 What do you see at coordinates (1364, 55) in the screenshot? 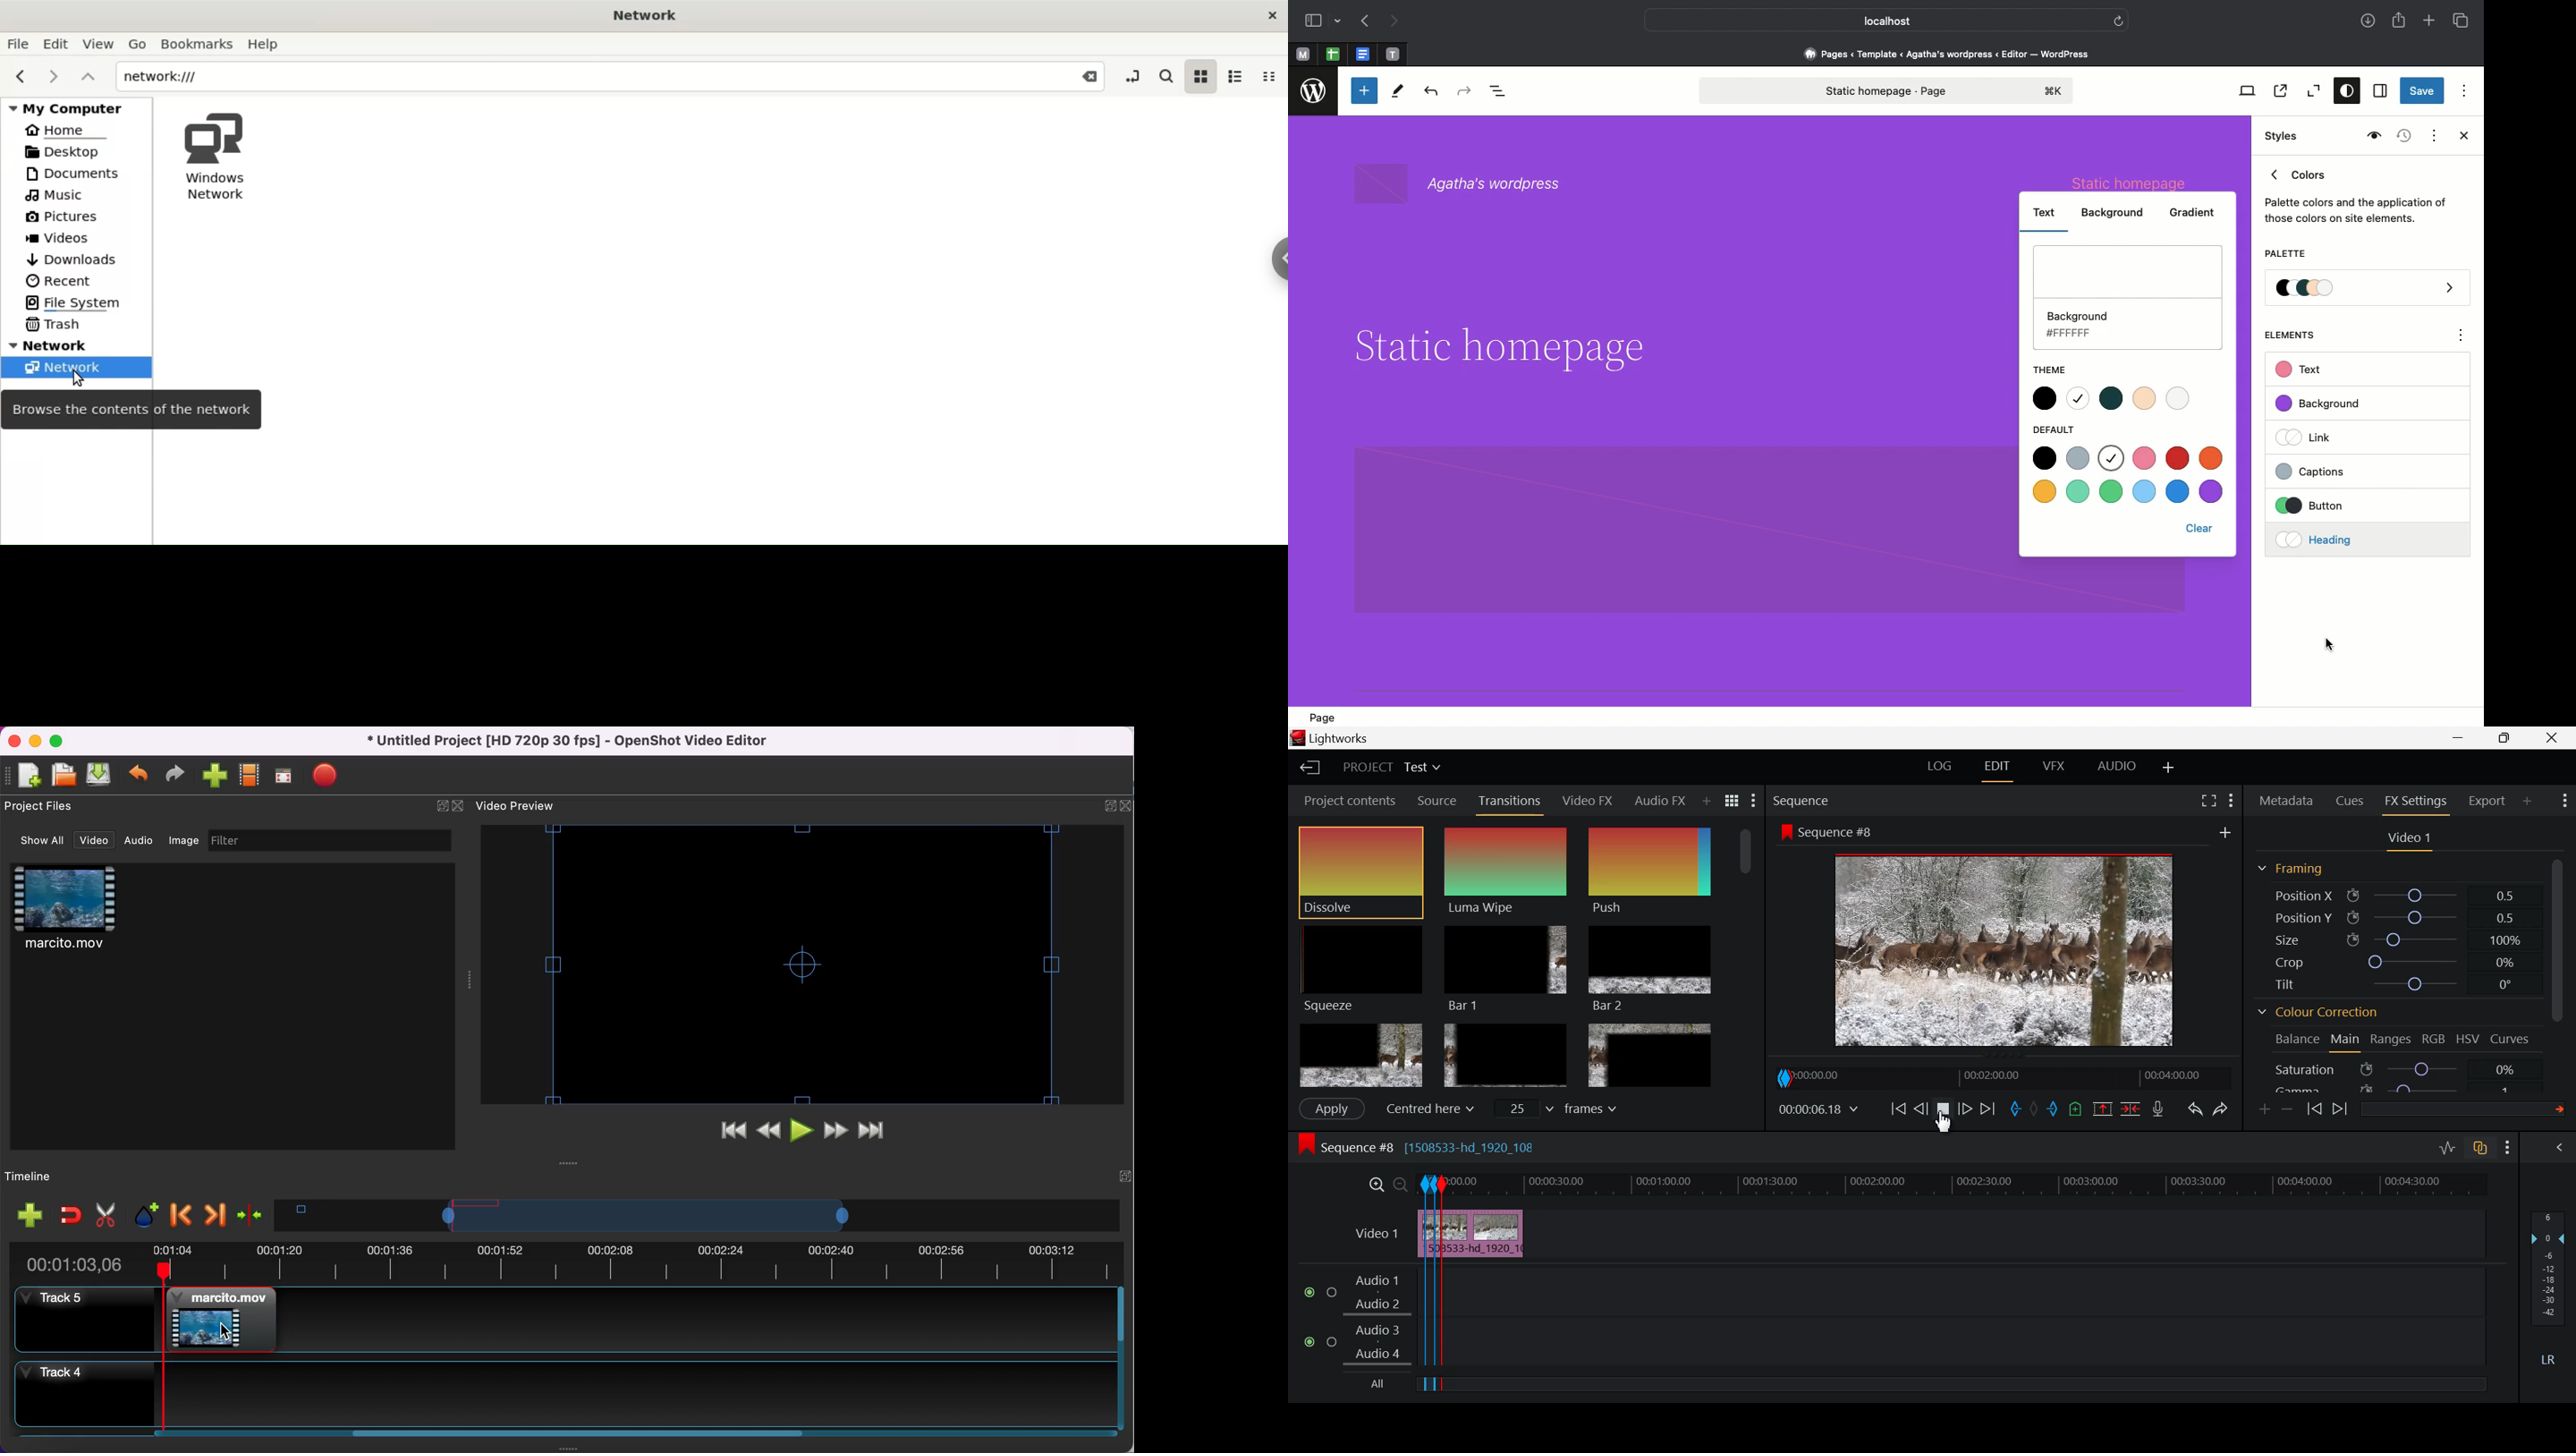
I see `Pinned tab` at bounding box center [1364, 55].